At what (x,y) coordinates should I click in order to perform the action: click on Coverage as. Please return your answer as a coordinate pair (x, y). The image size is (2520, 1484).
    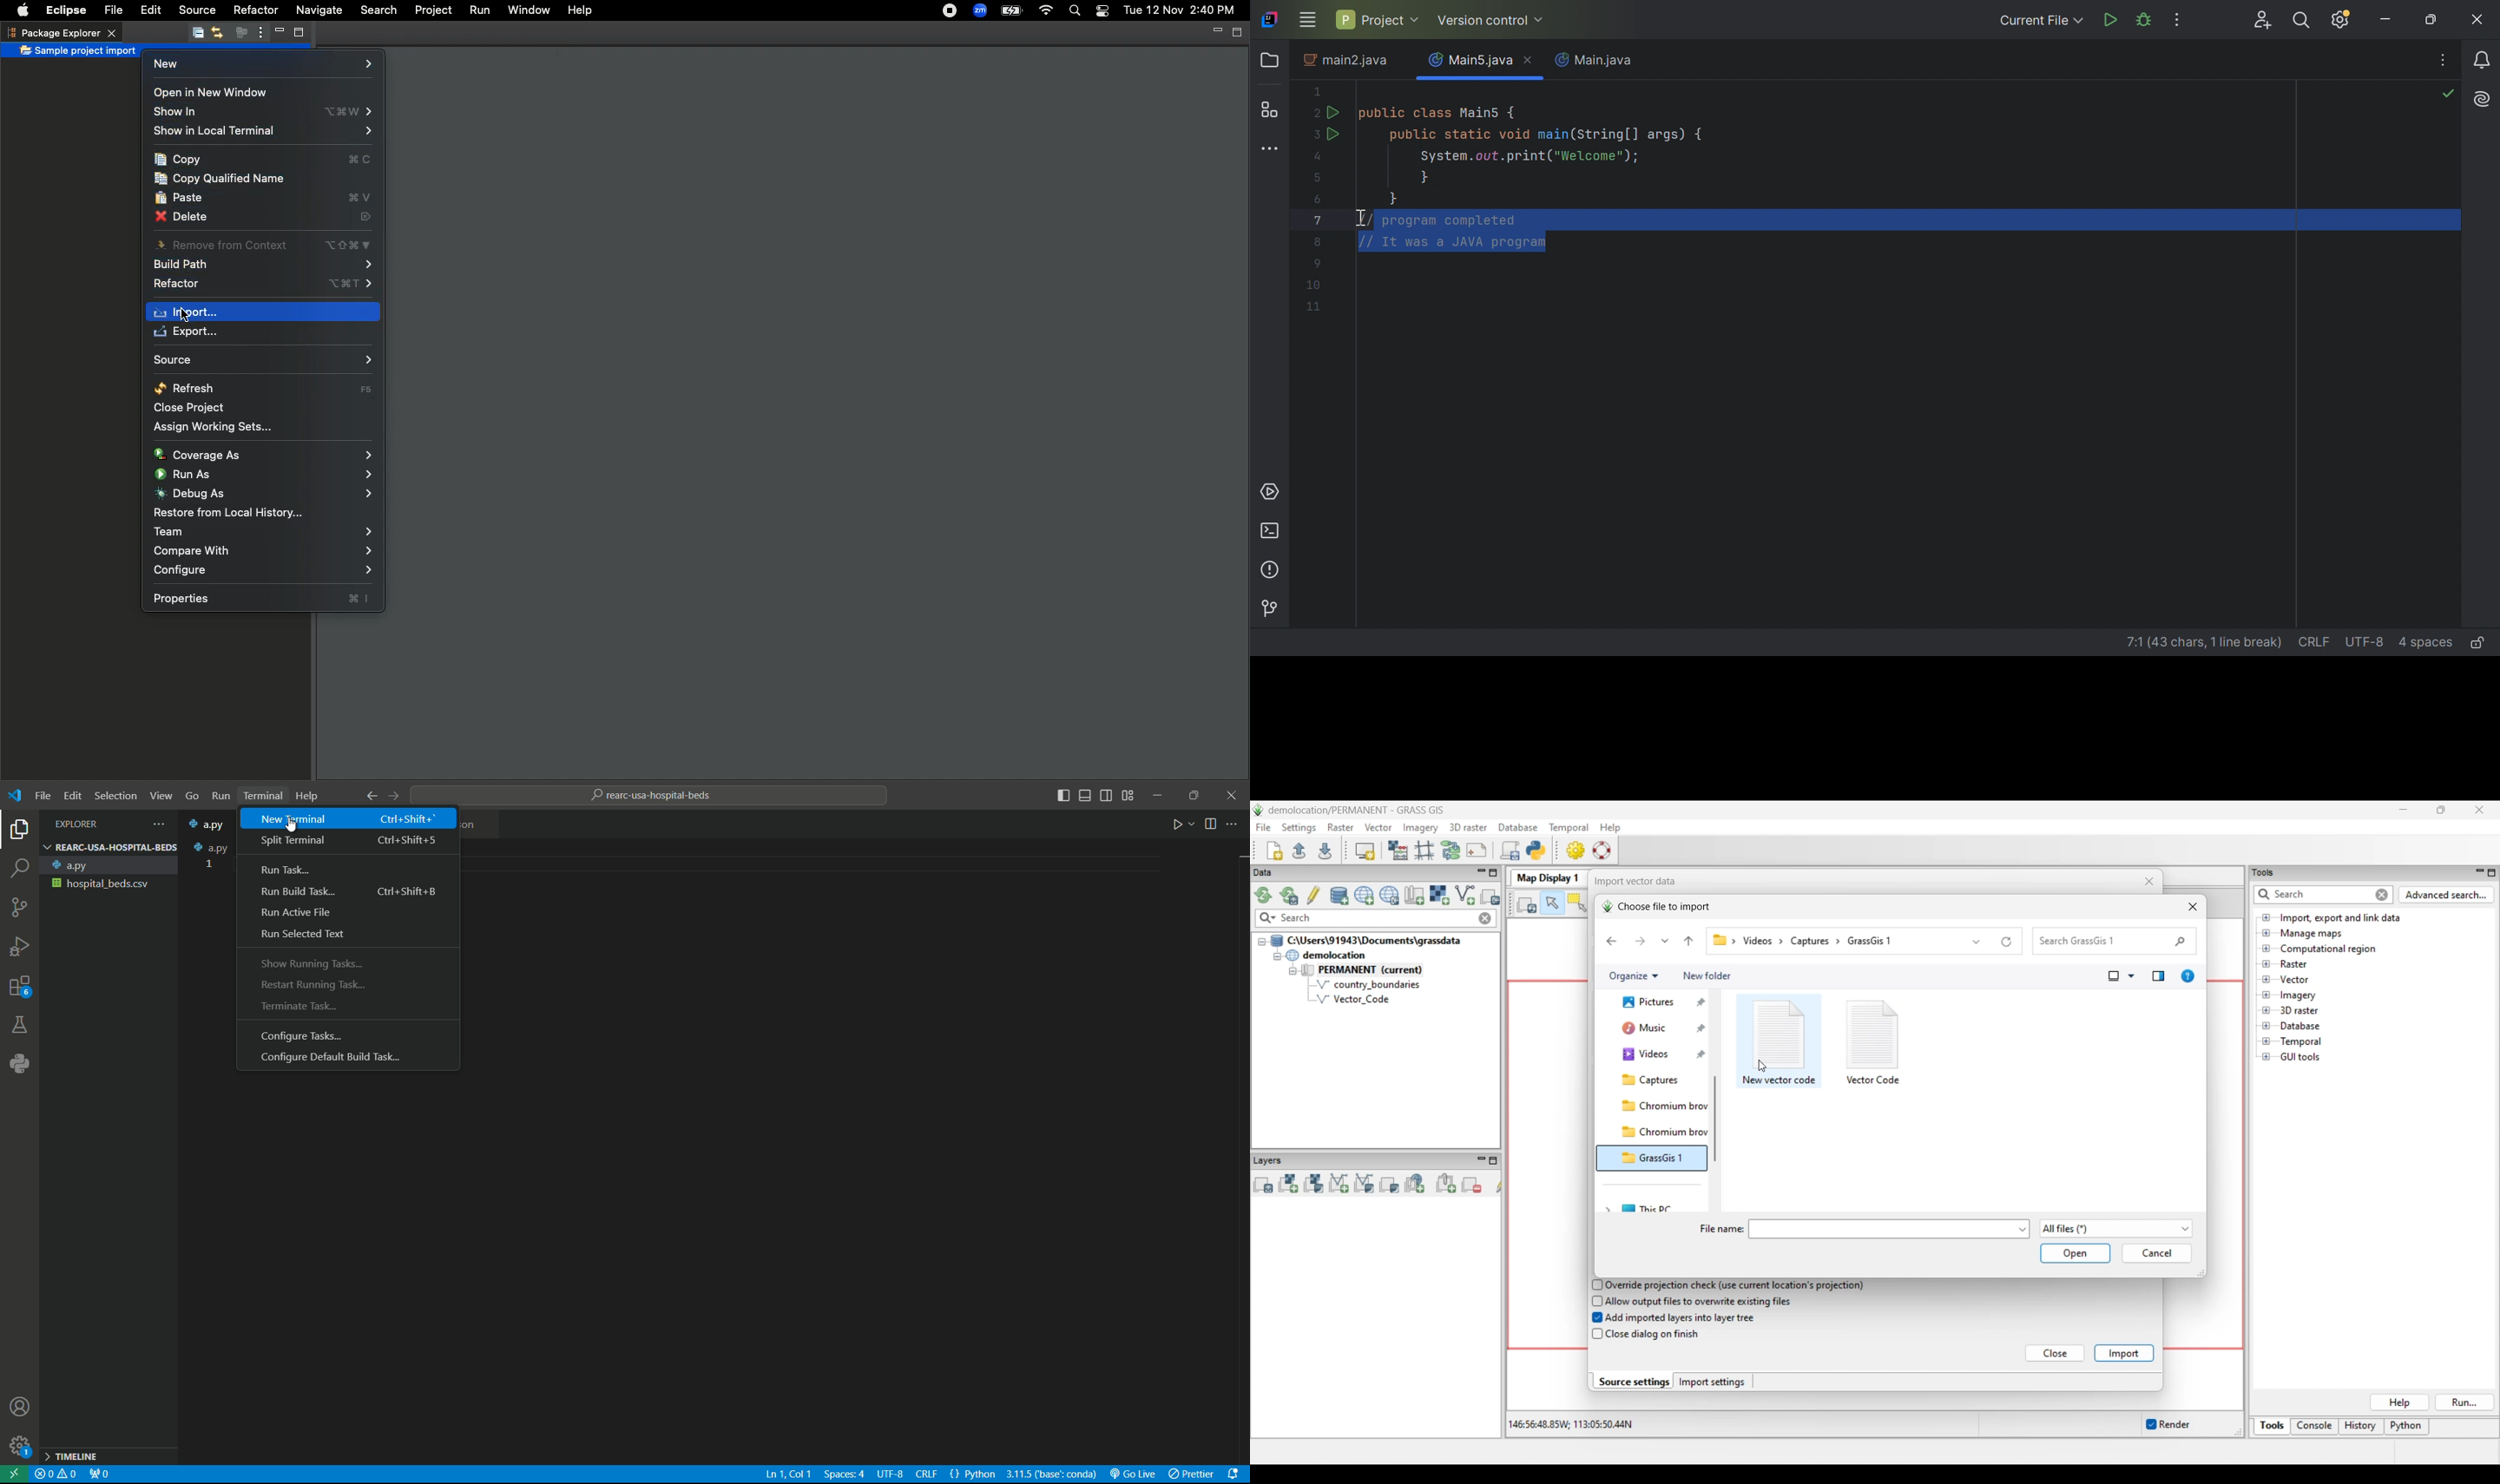
    Looking at the image, I should click on (263, 454).